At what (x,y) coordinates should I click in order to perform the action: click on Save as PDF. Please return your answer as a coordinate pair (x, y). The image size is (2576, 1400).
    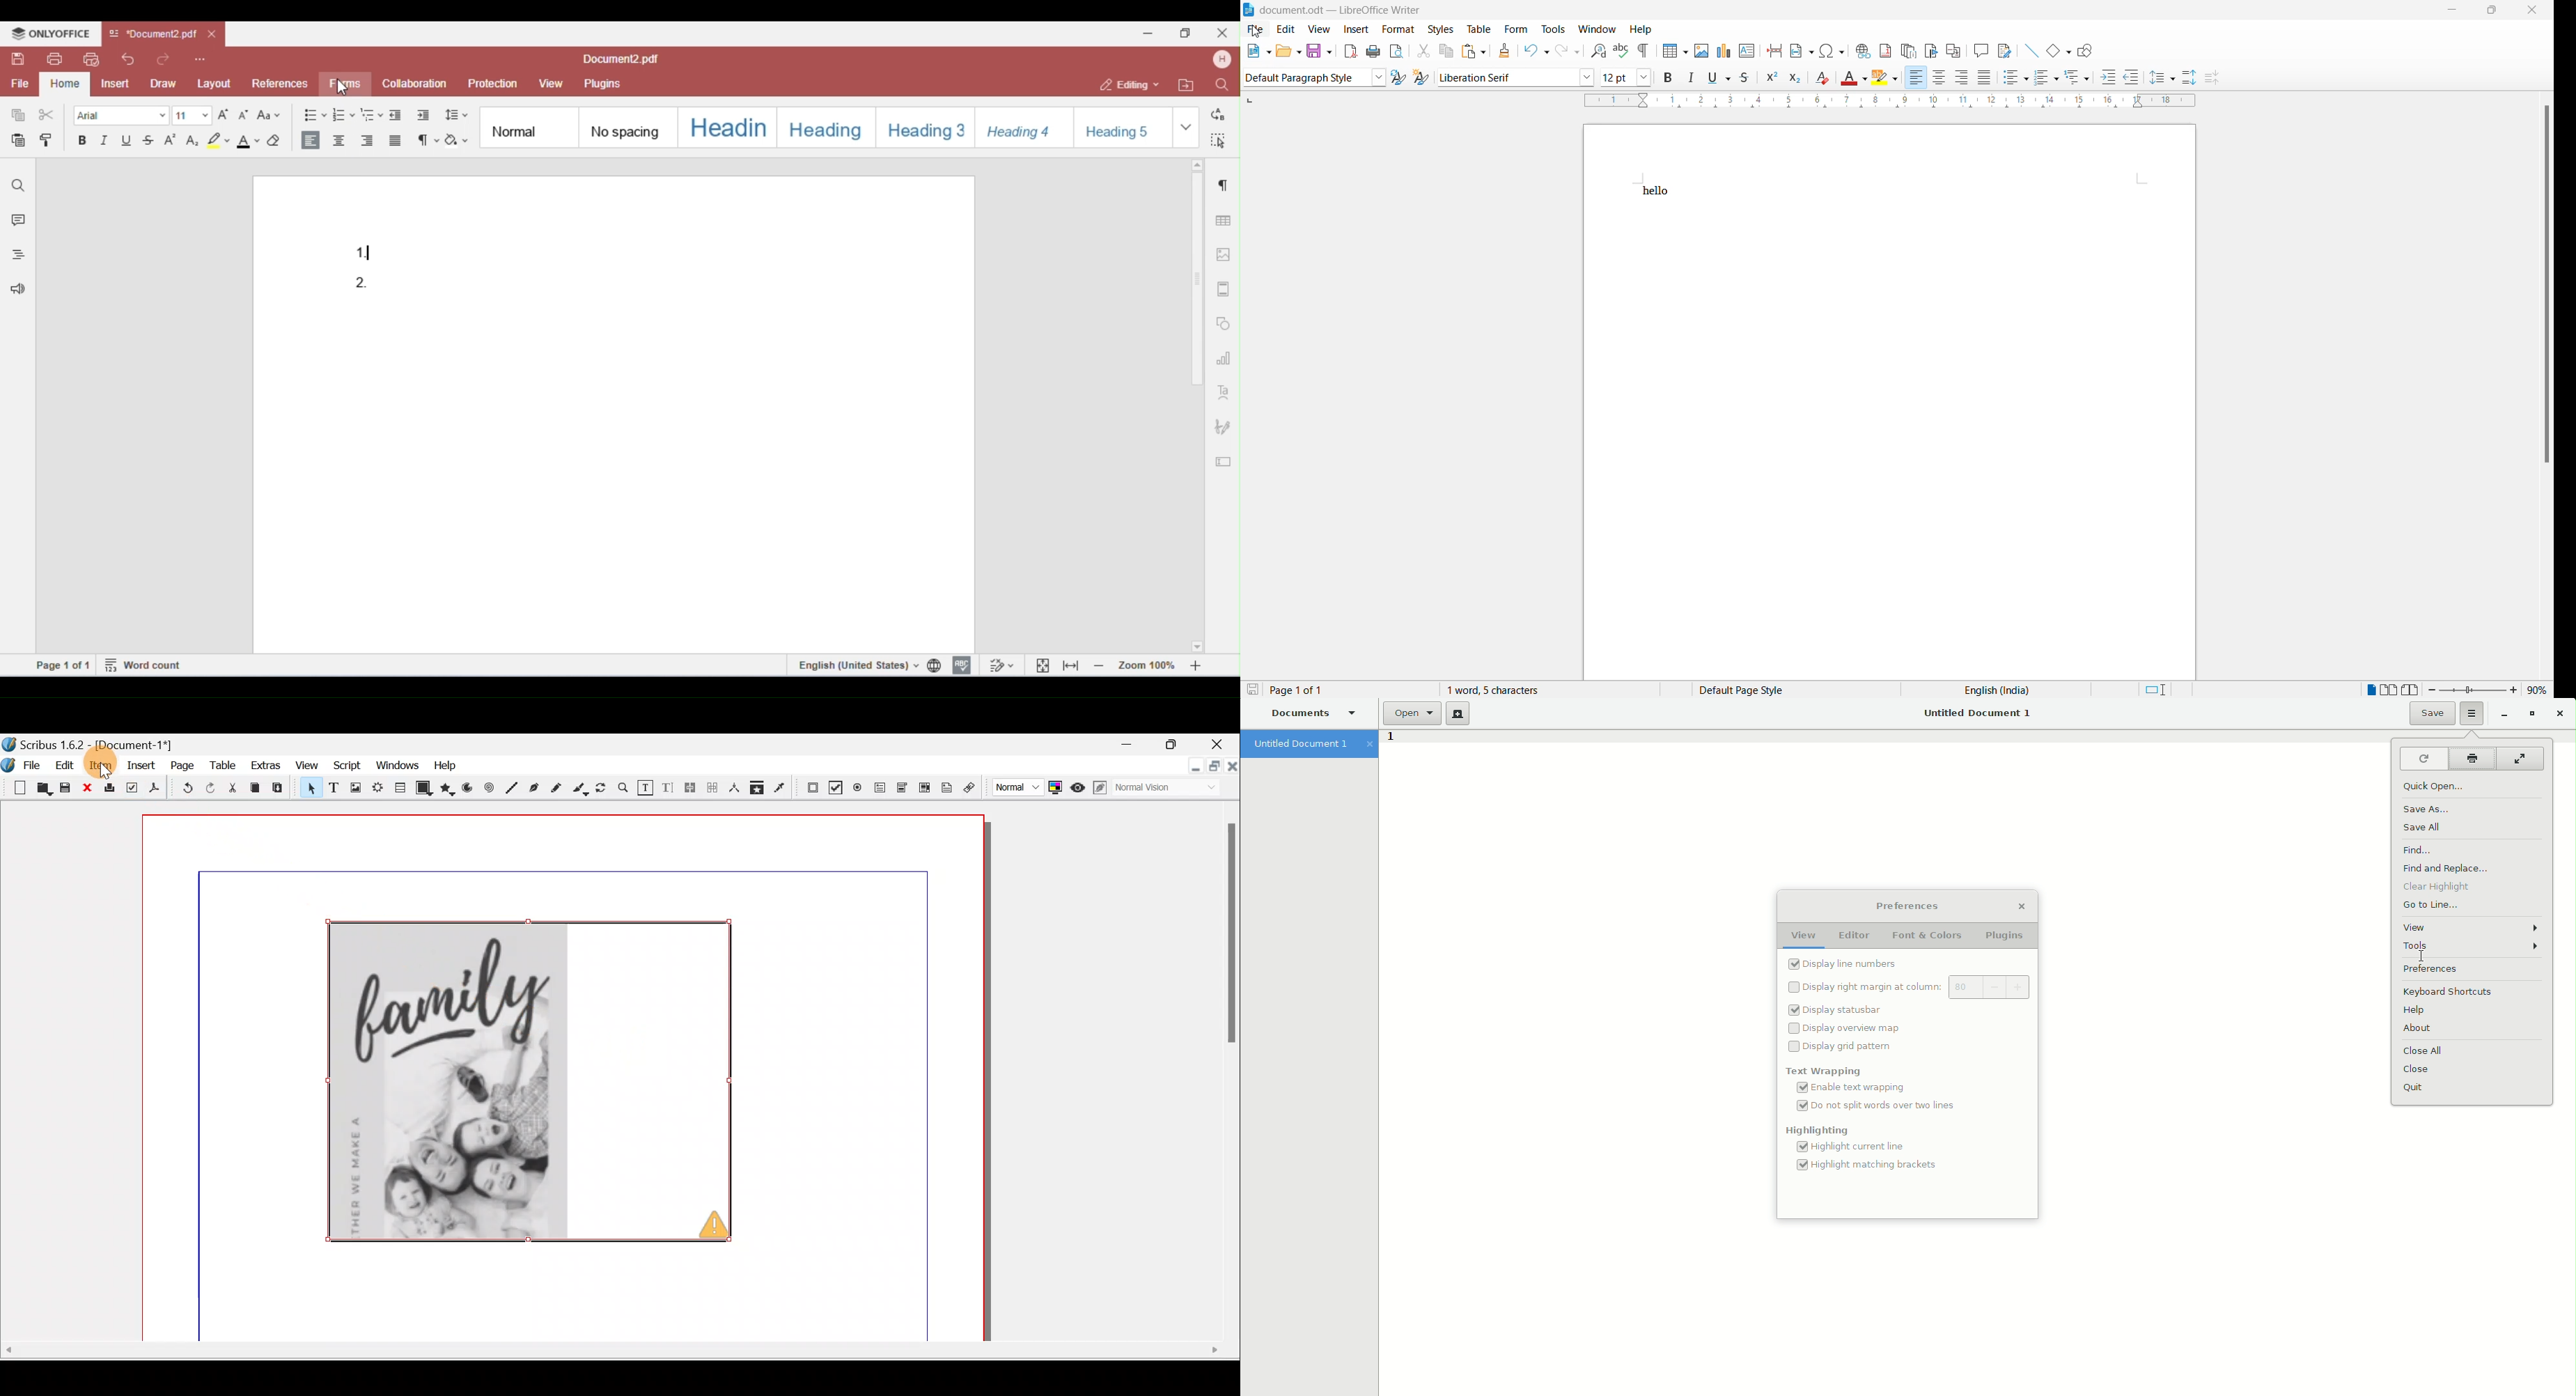
    Looking at the image, I should click on (160, 789).